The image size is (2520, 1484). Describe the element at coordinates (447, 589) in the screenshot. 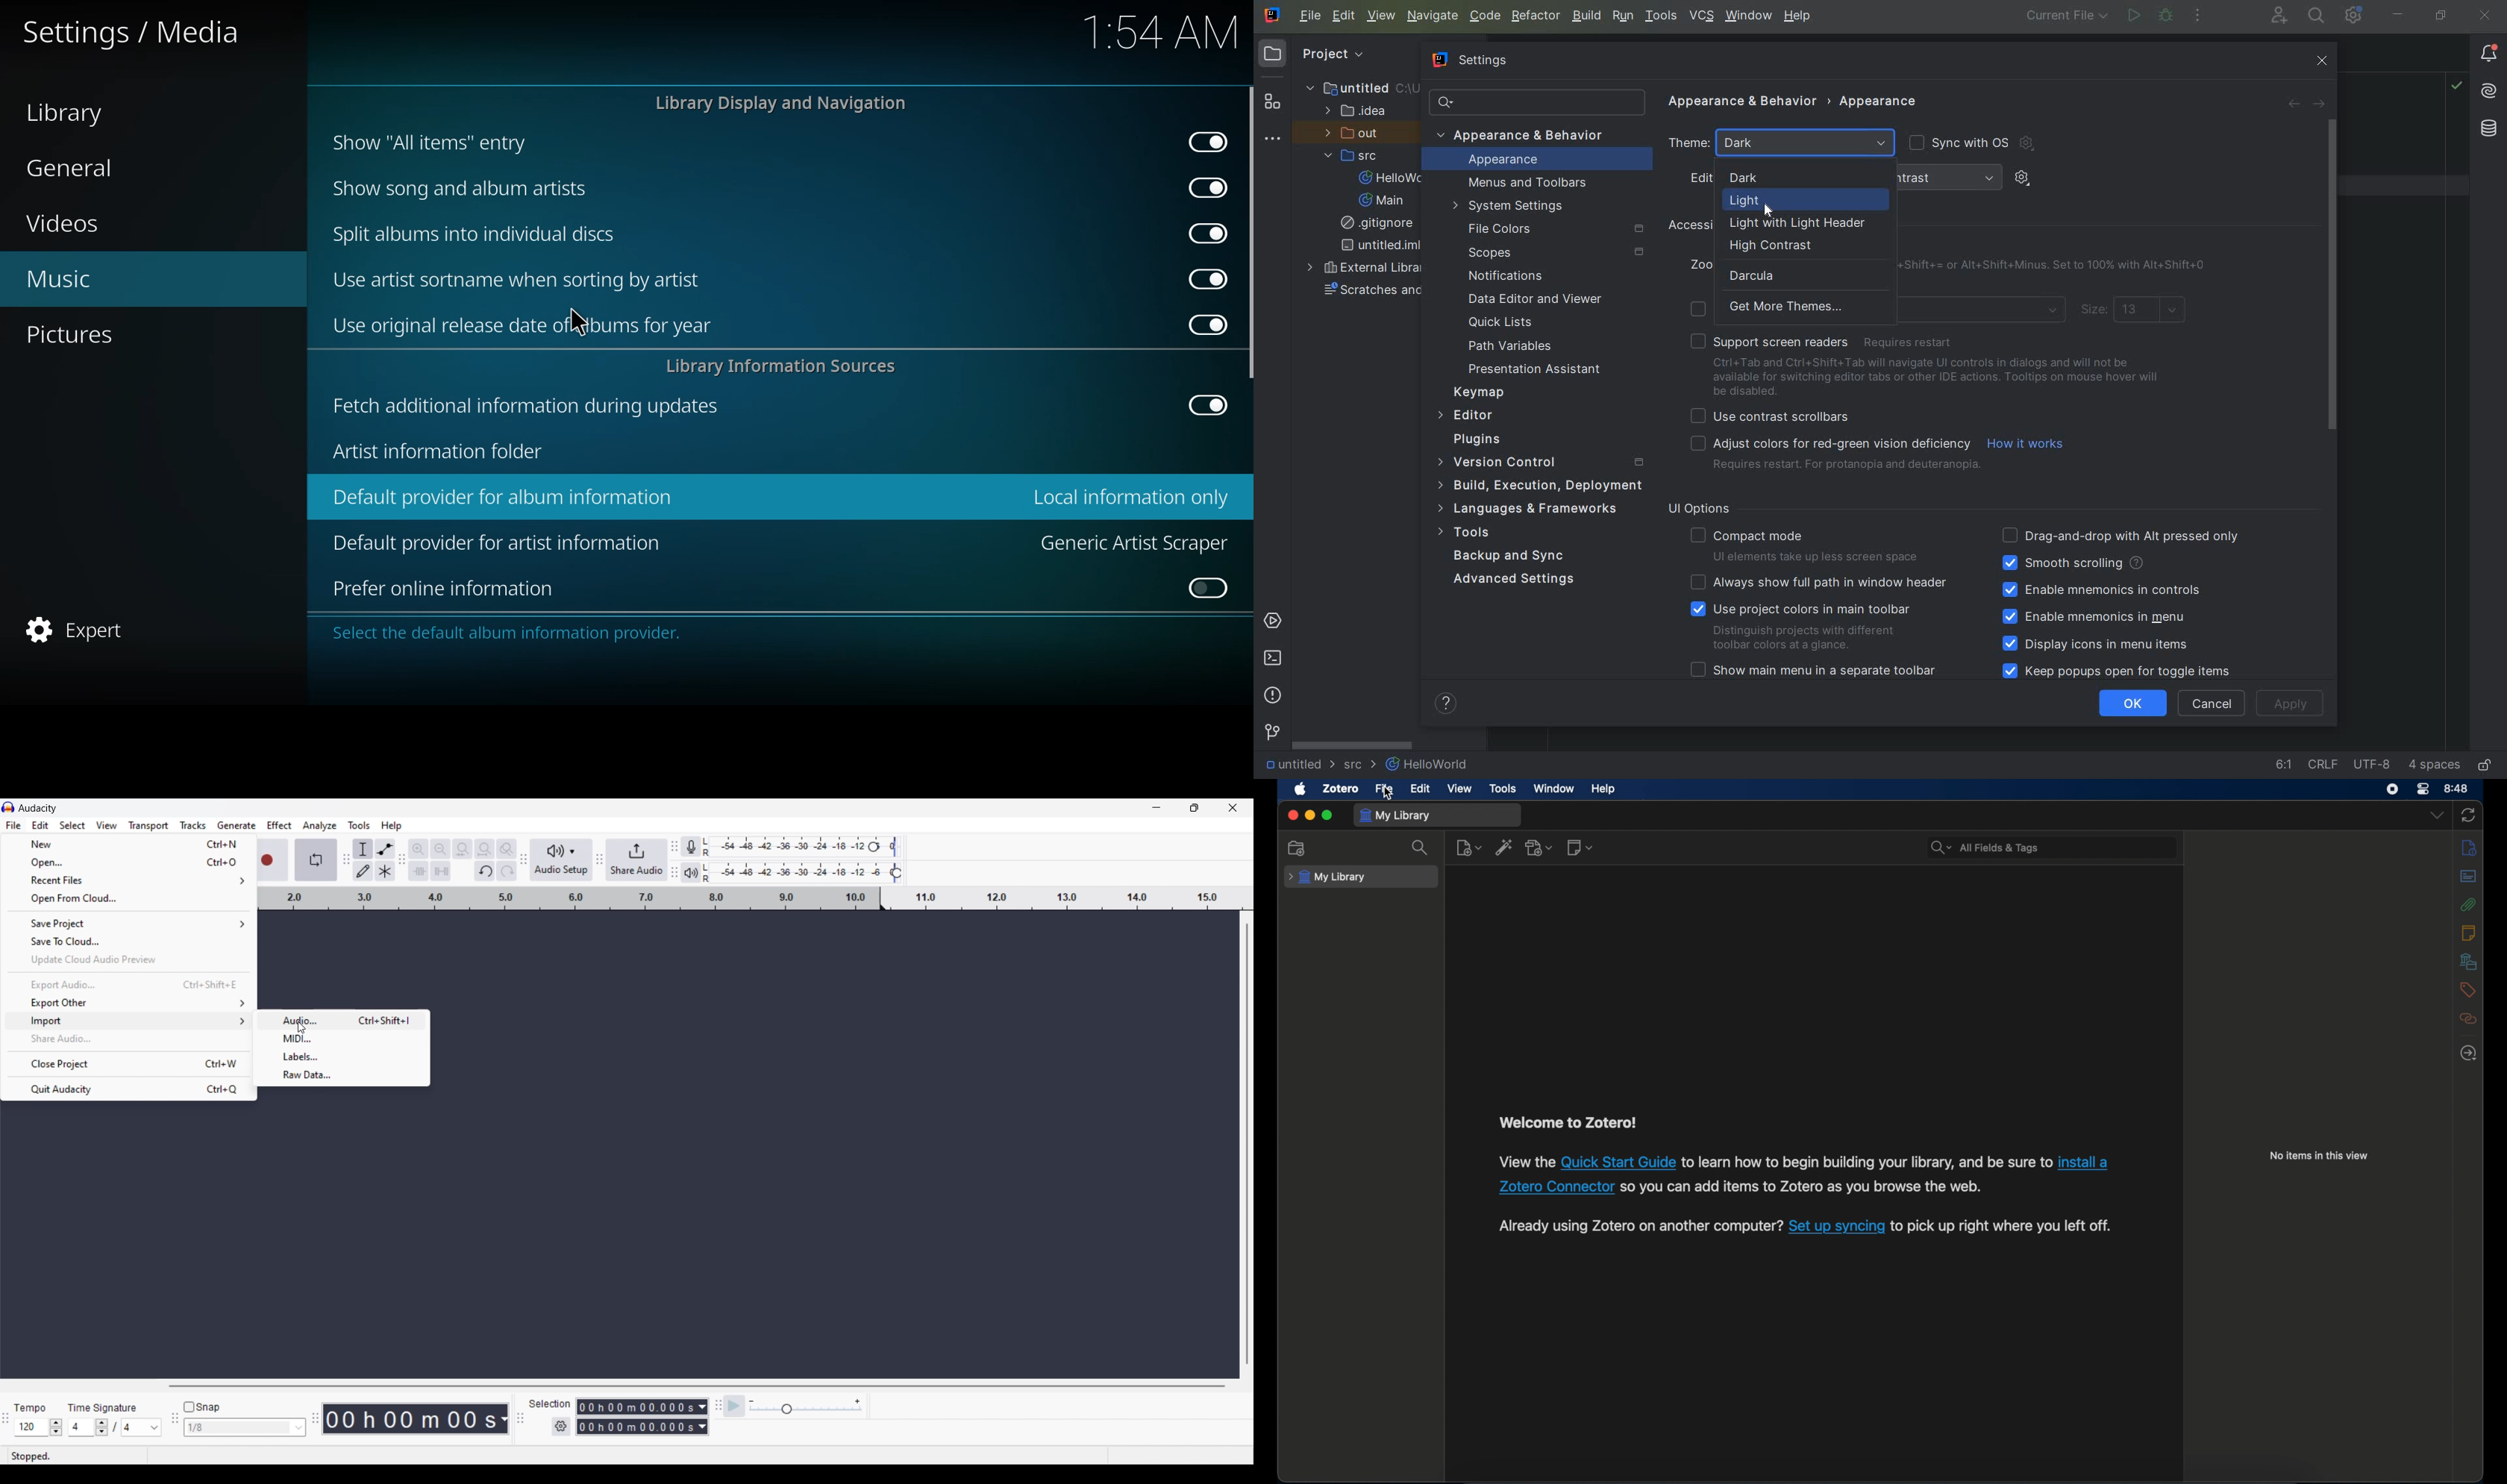

I see `prefer online information` at that location.